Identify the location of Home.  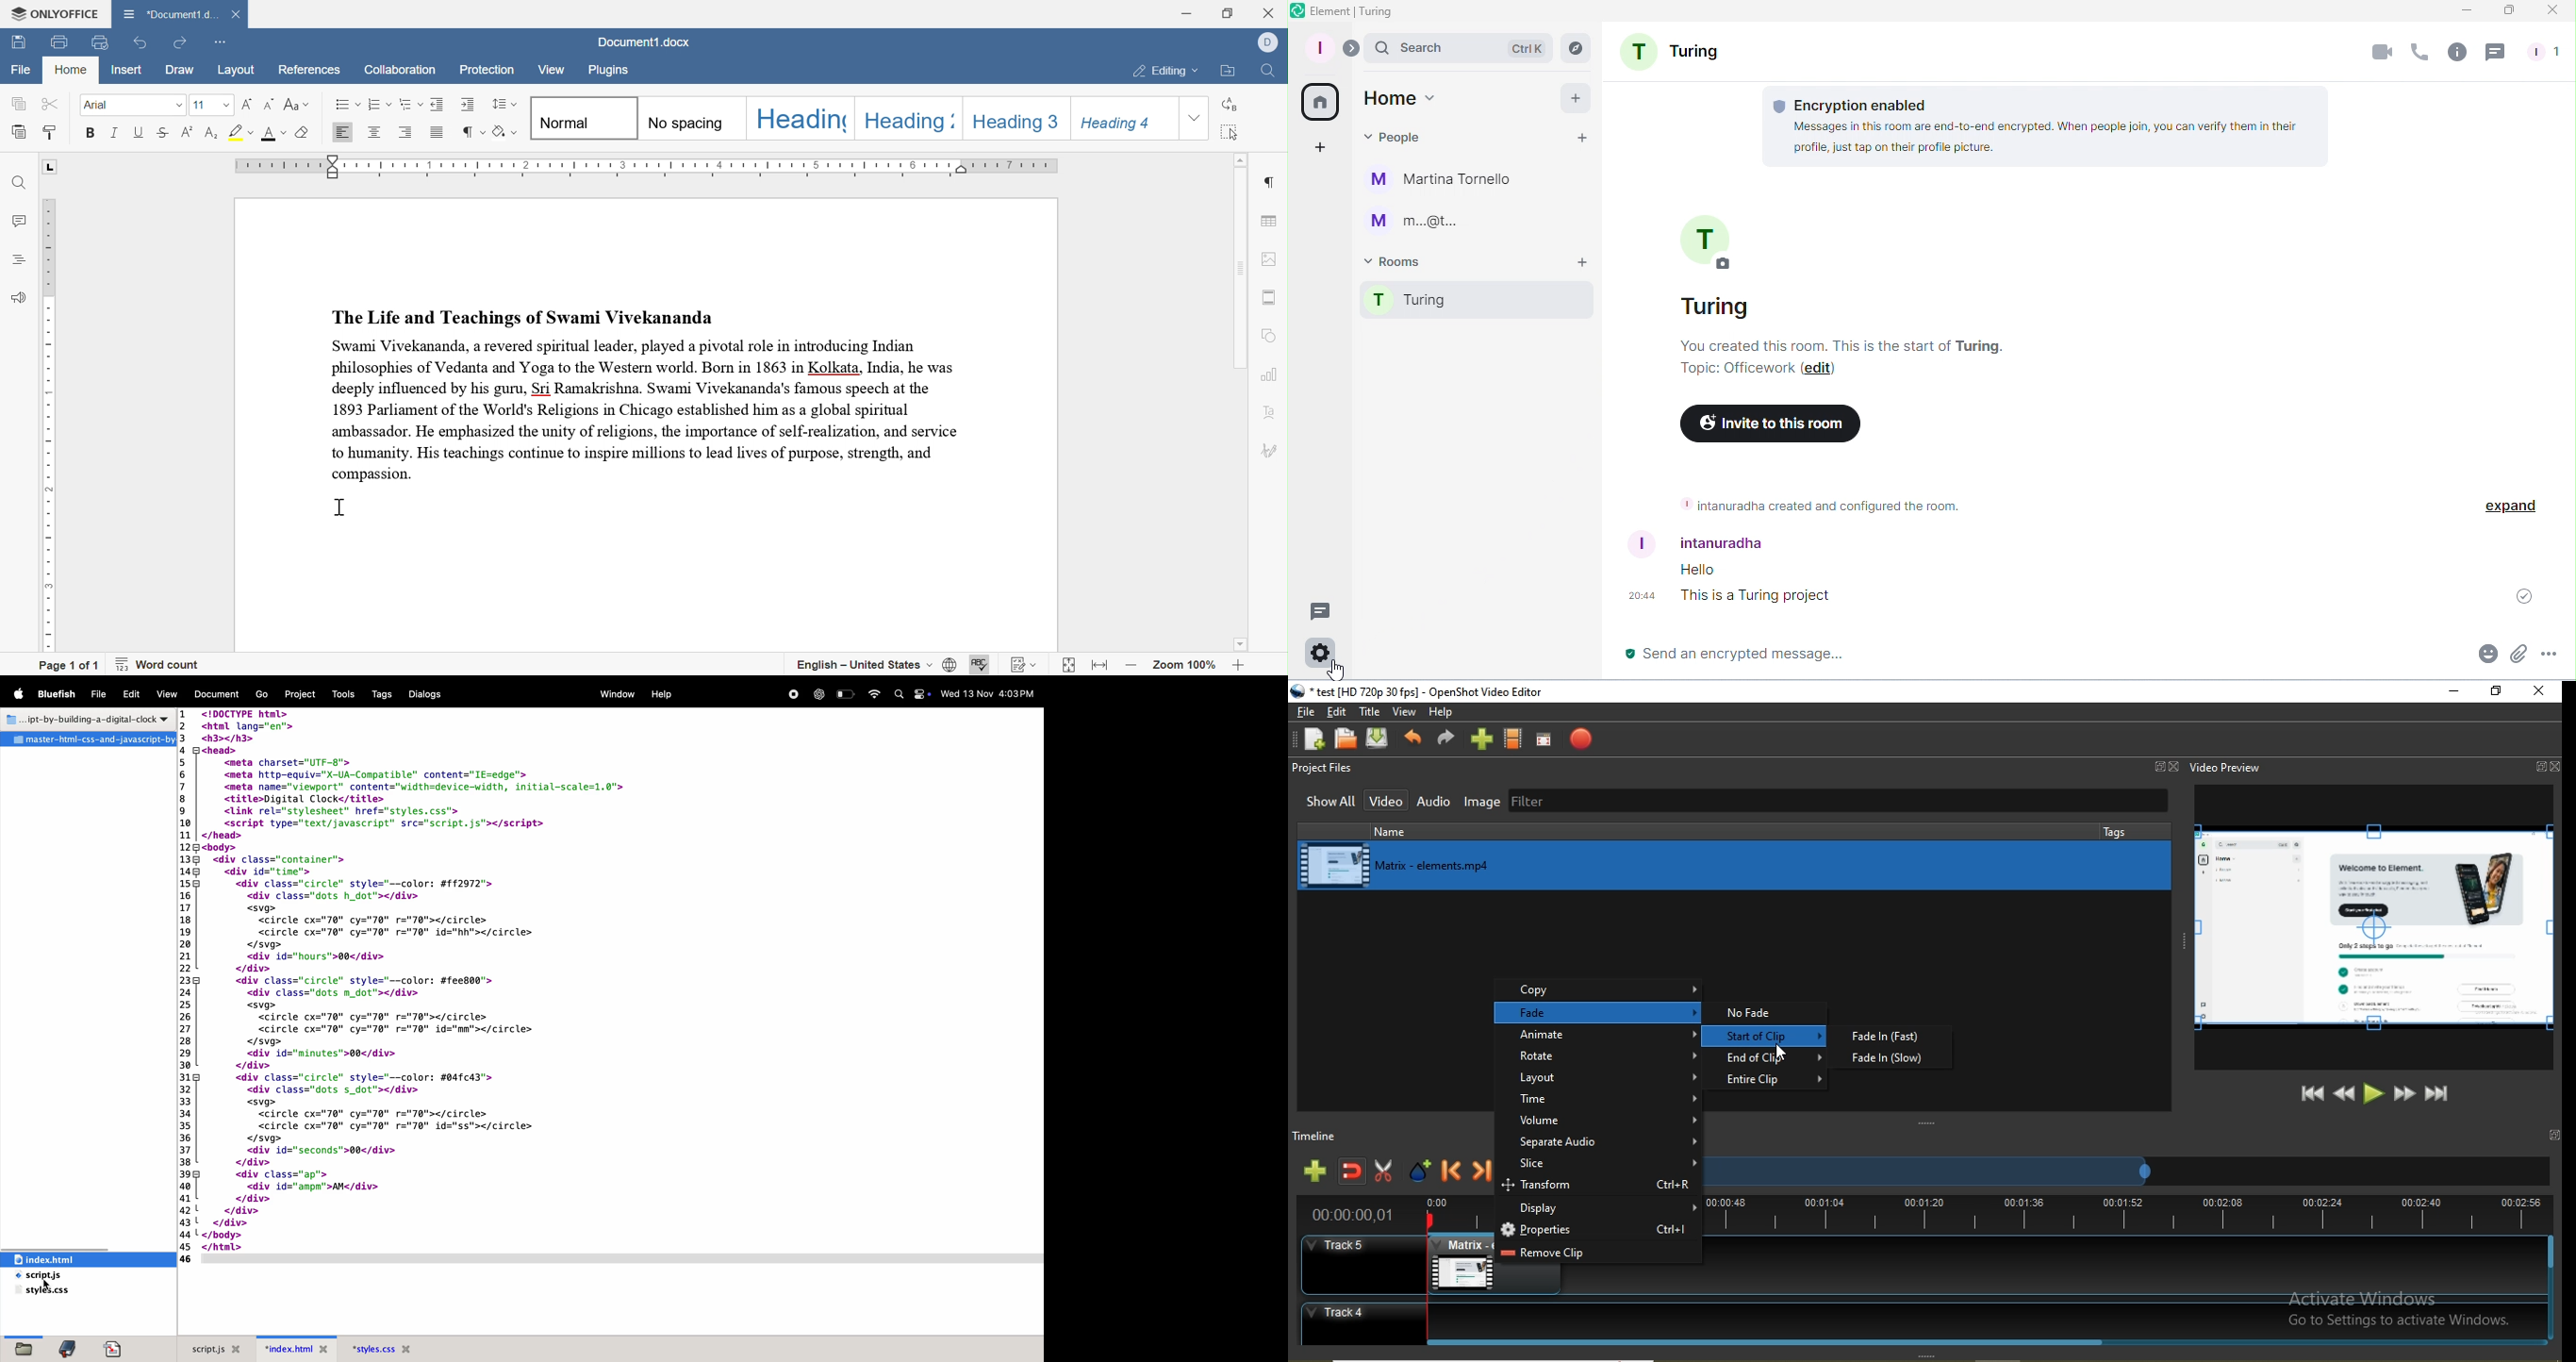
(1317, 101).